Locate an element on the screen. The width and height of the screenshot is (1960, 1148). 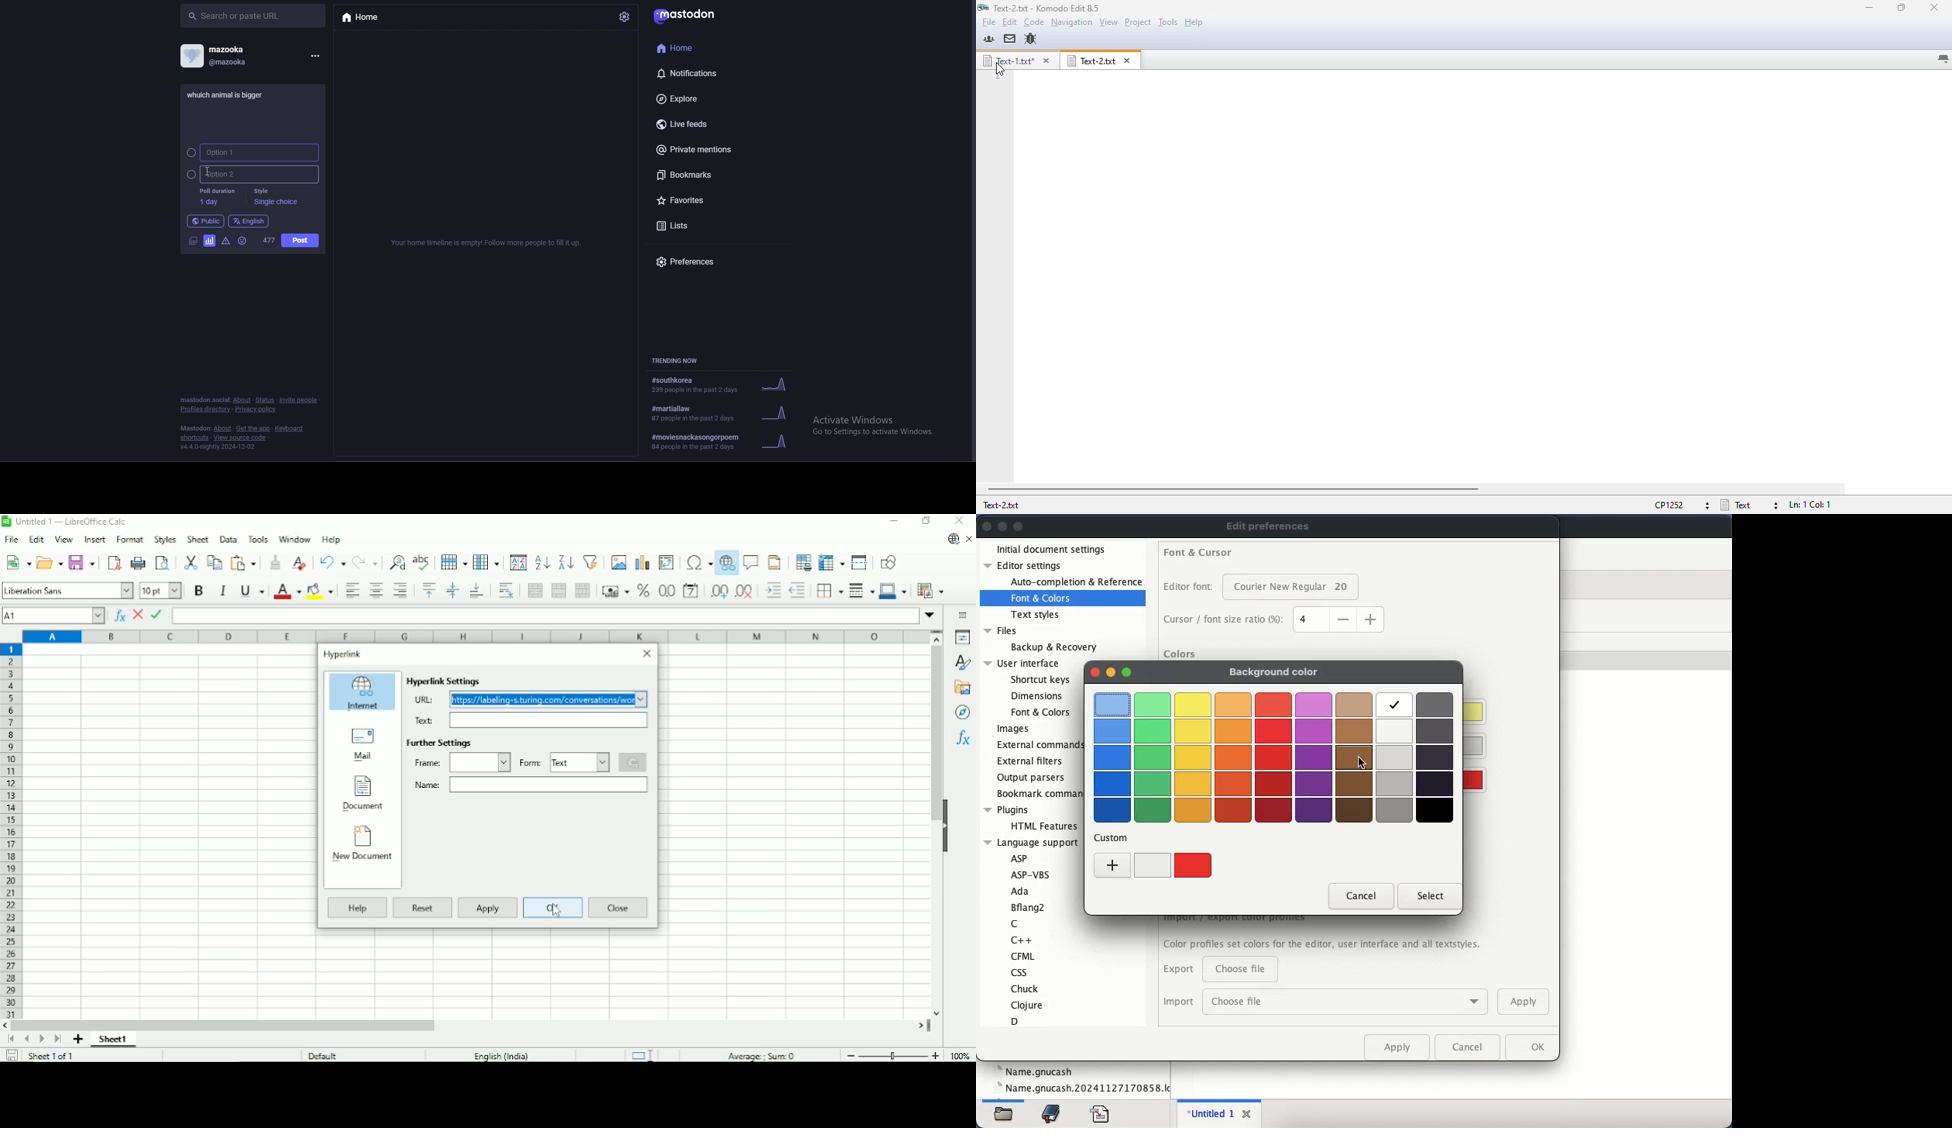
Column headings is located at coordinates (476, 637).